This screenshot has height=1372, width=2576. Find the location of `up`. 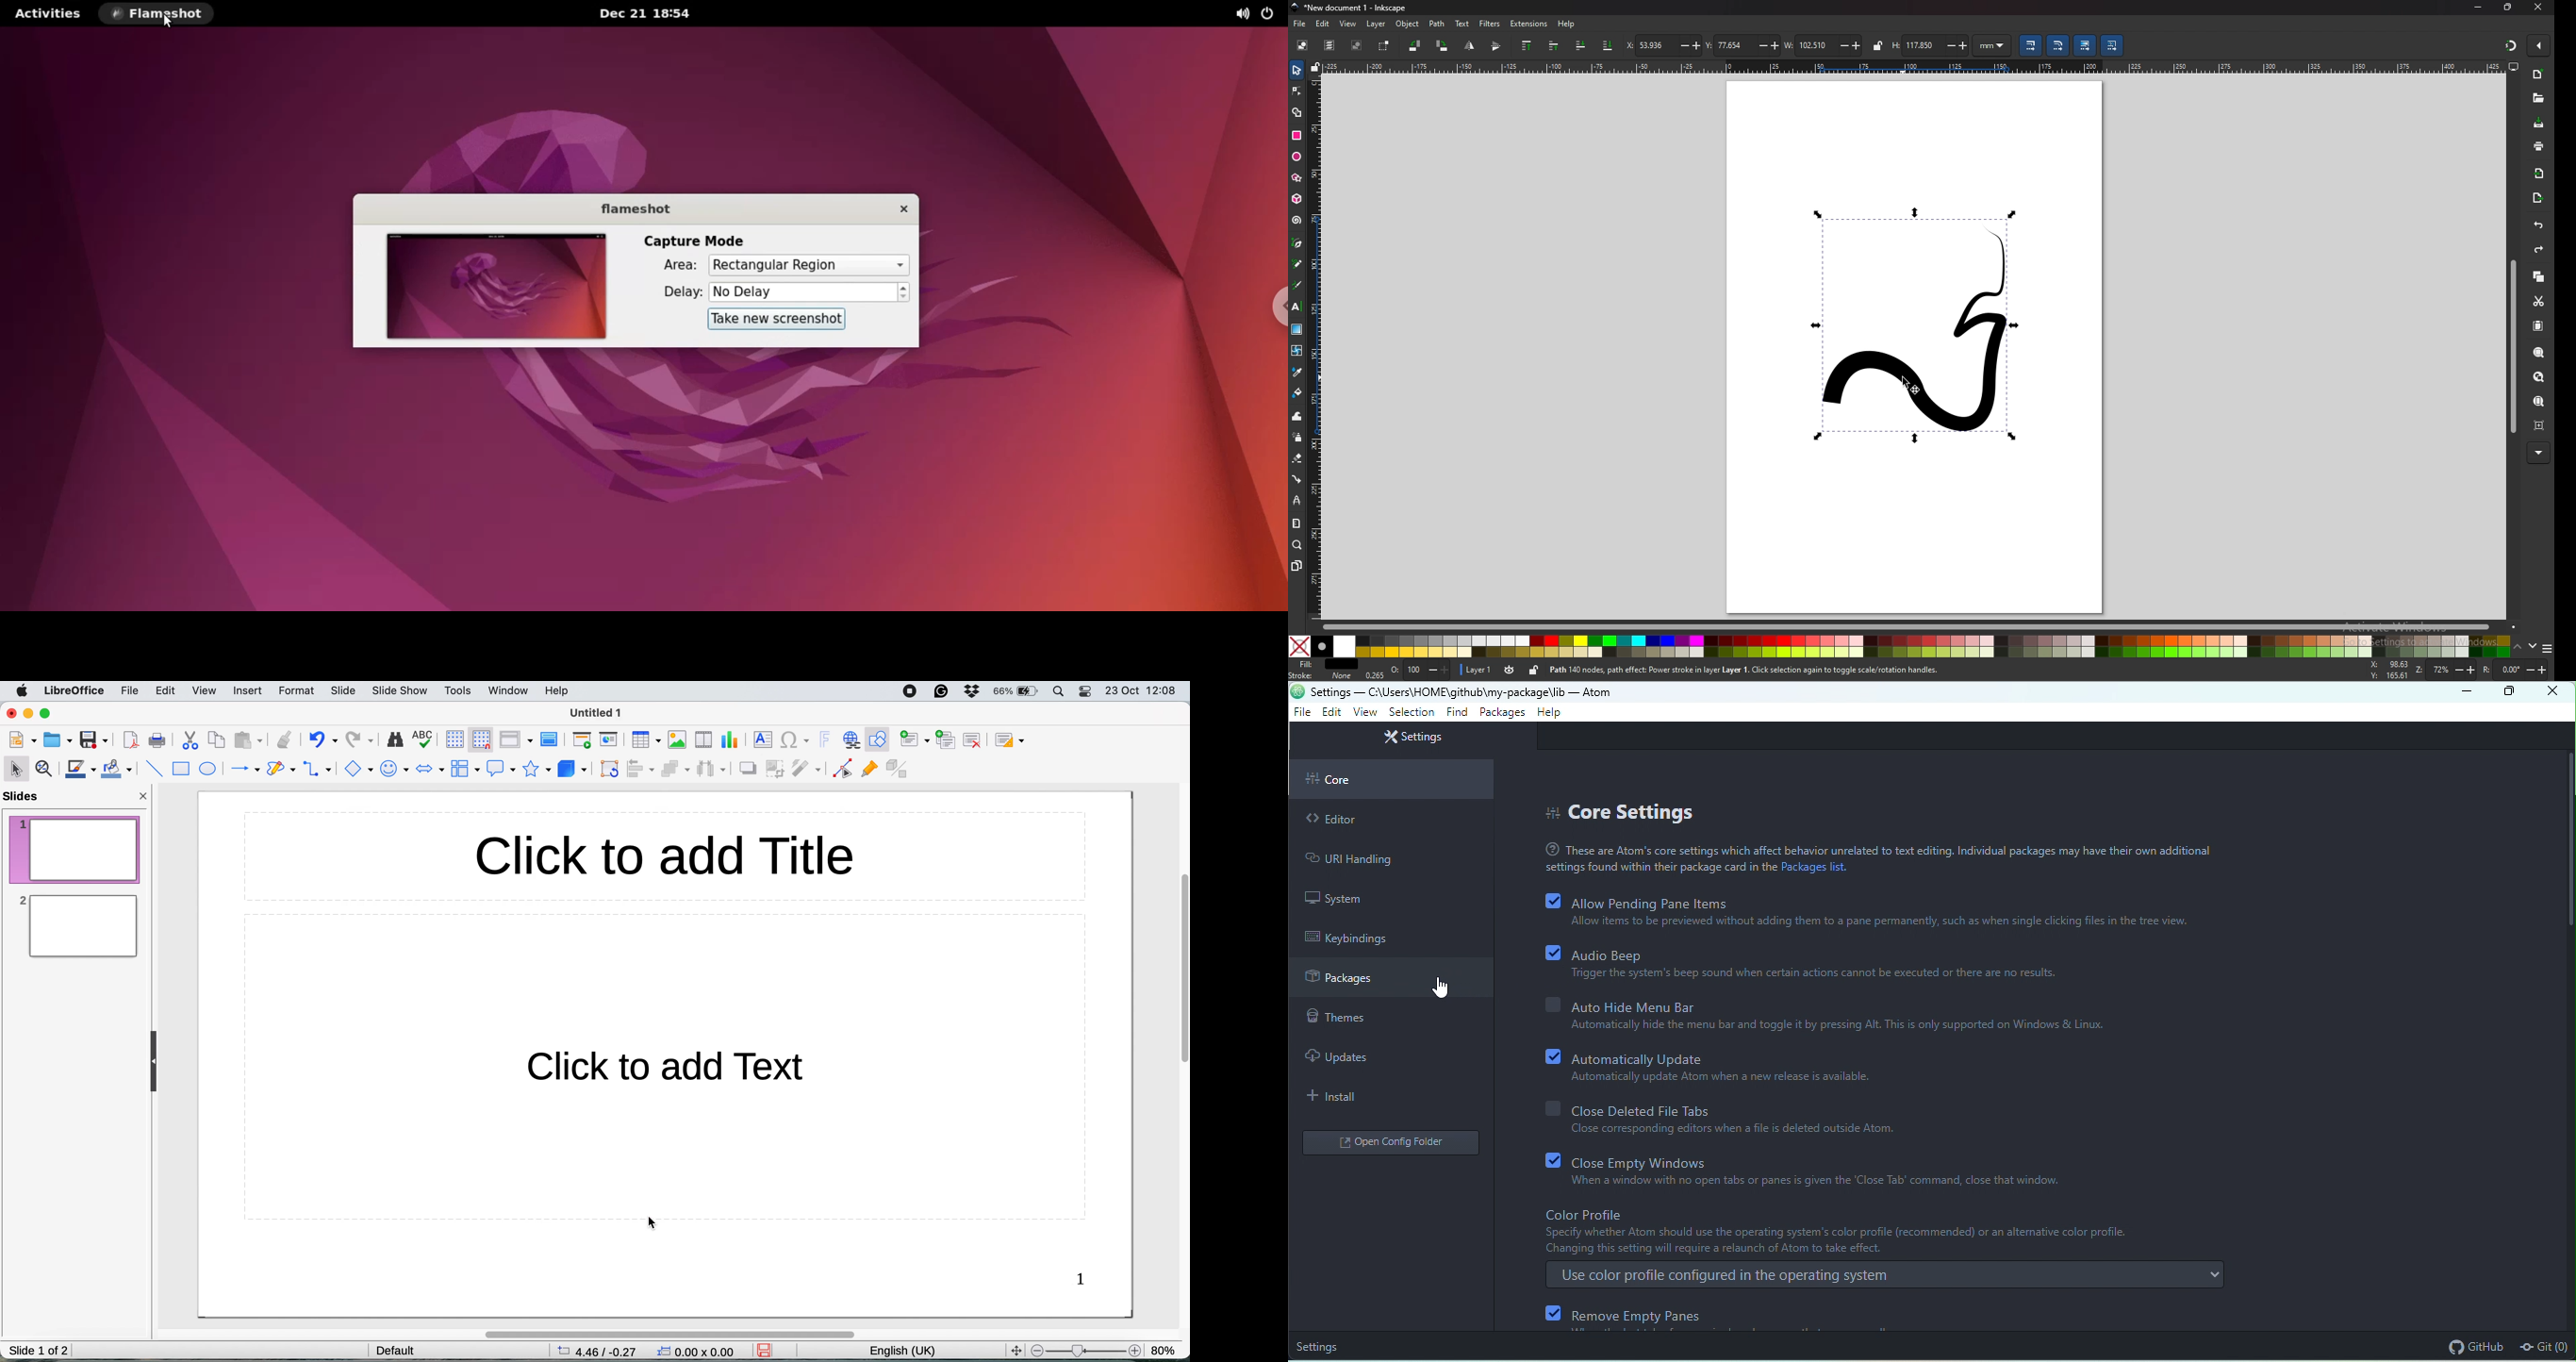

up is located at coordinates (2518, 647).